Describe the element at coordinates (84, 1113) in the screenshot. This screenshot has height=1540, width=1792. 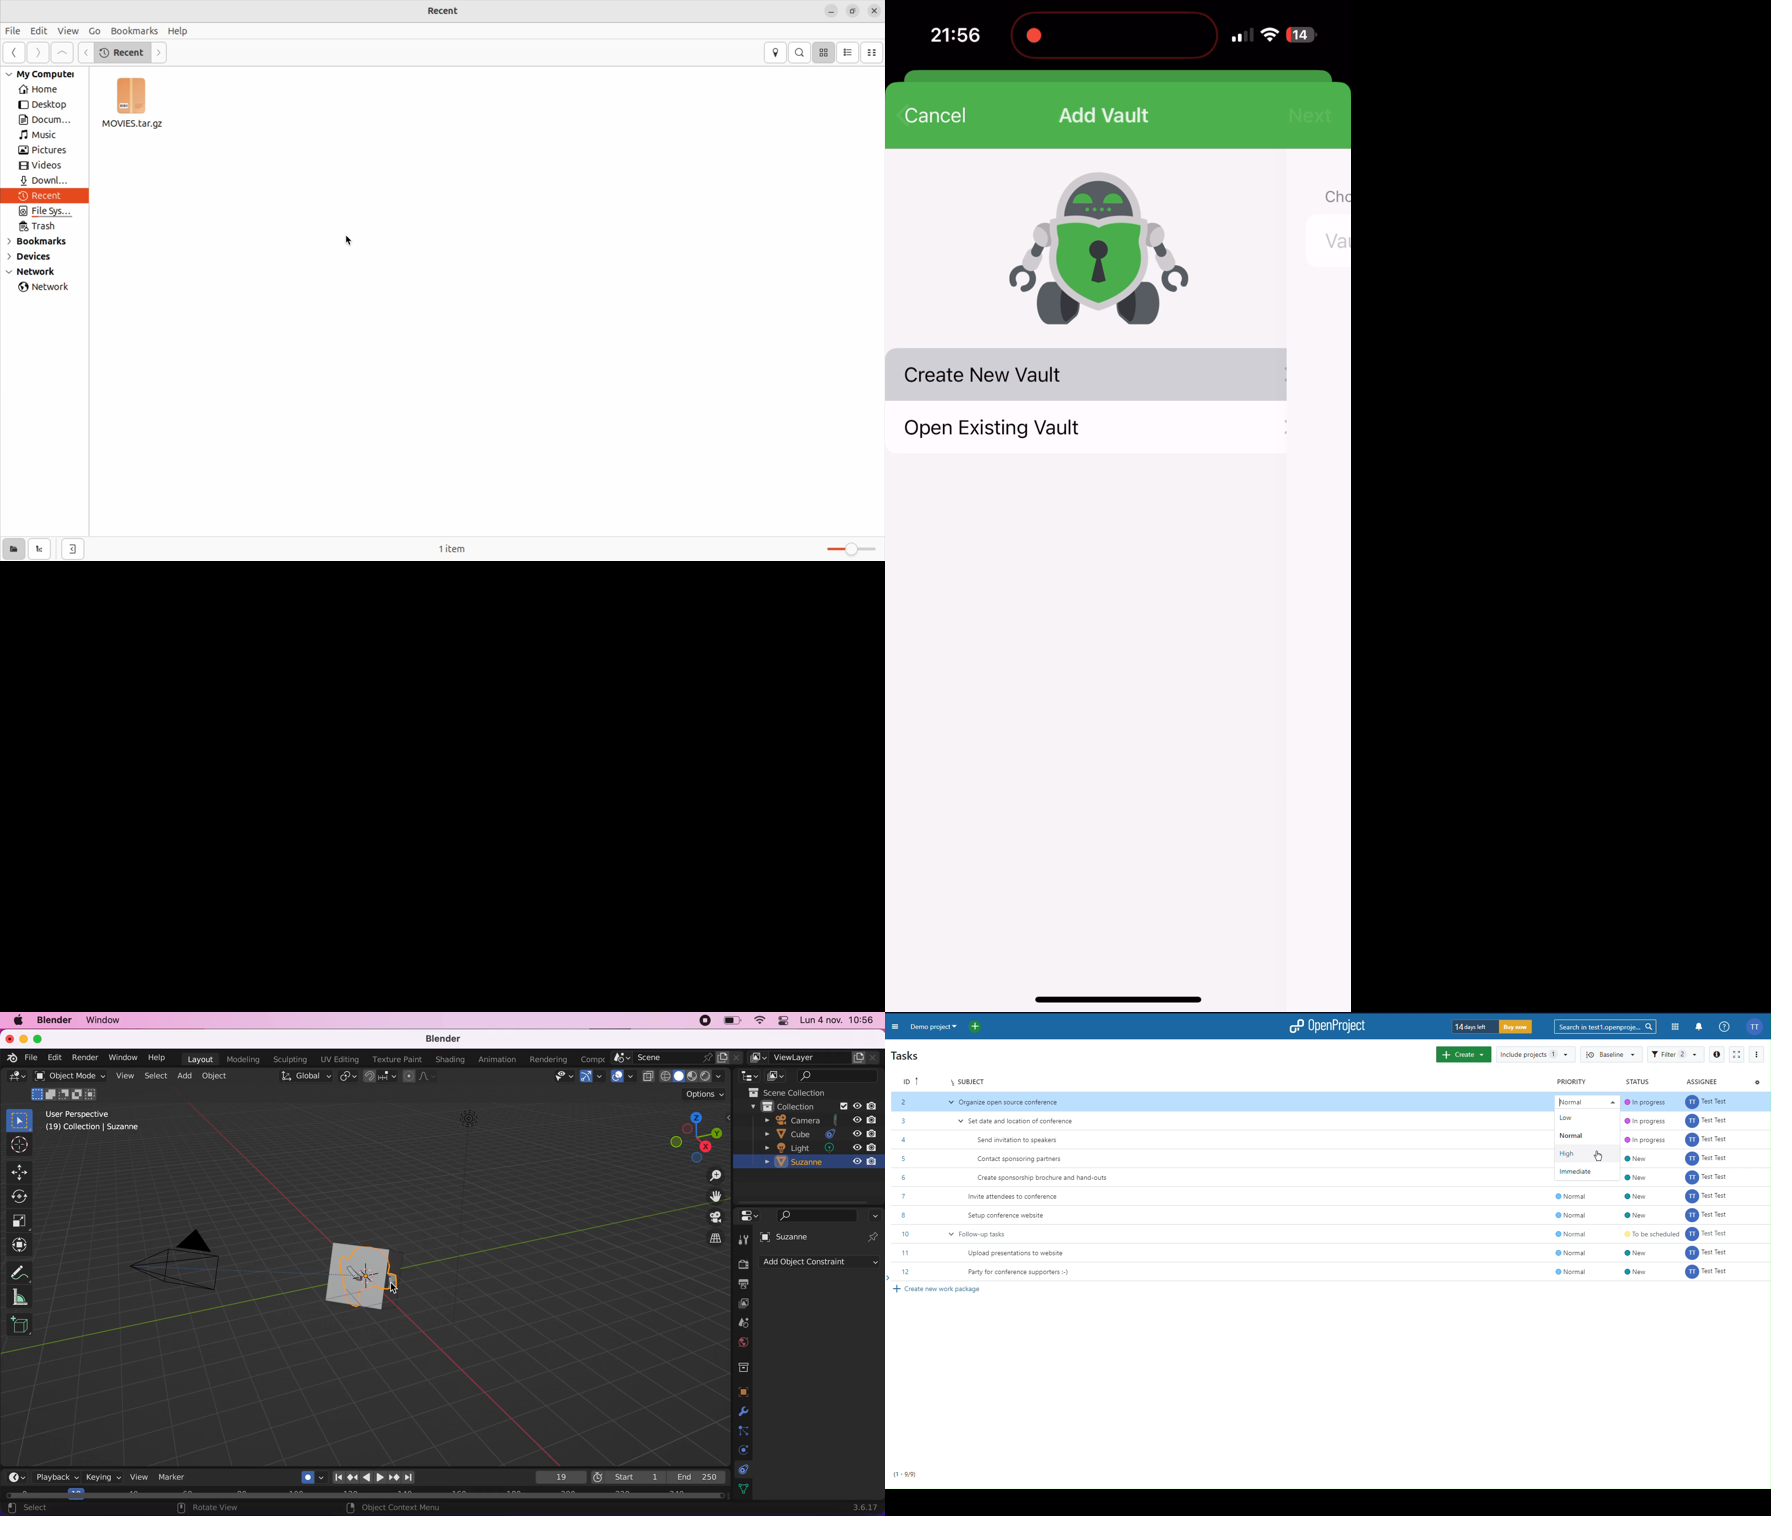
I see `user perspective` at that location.